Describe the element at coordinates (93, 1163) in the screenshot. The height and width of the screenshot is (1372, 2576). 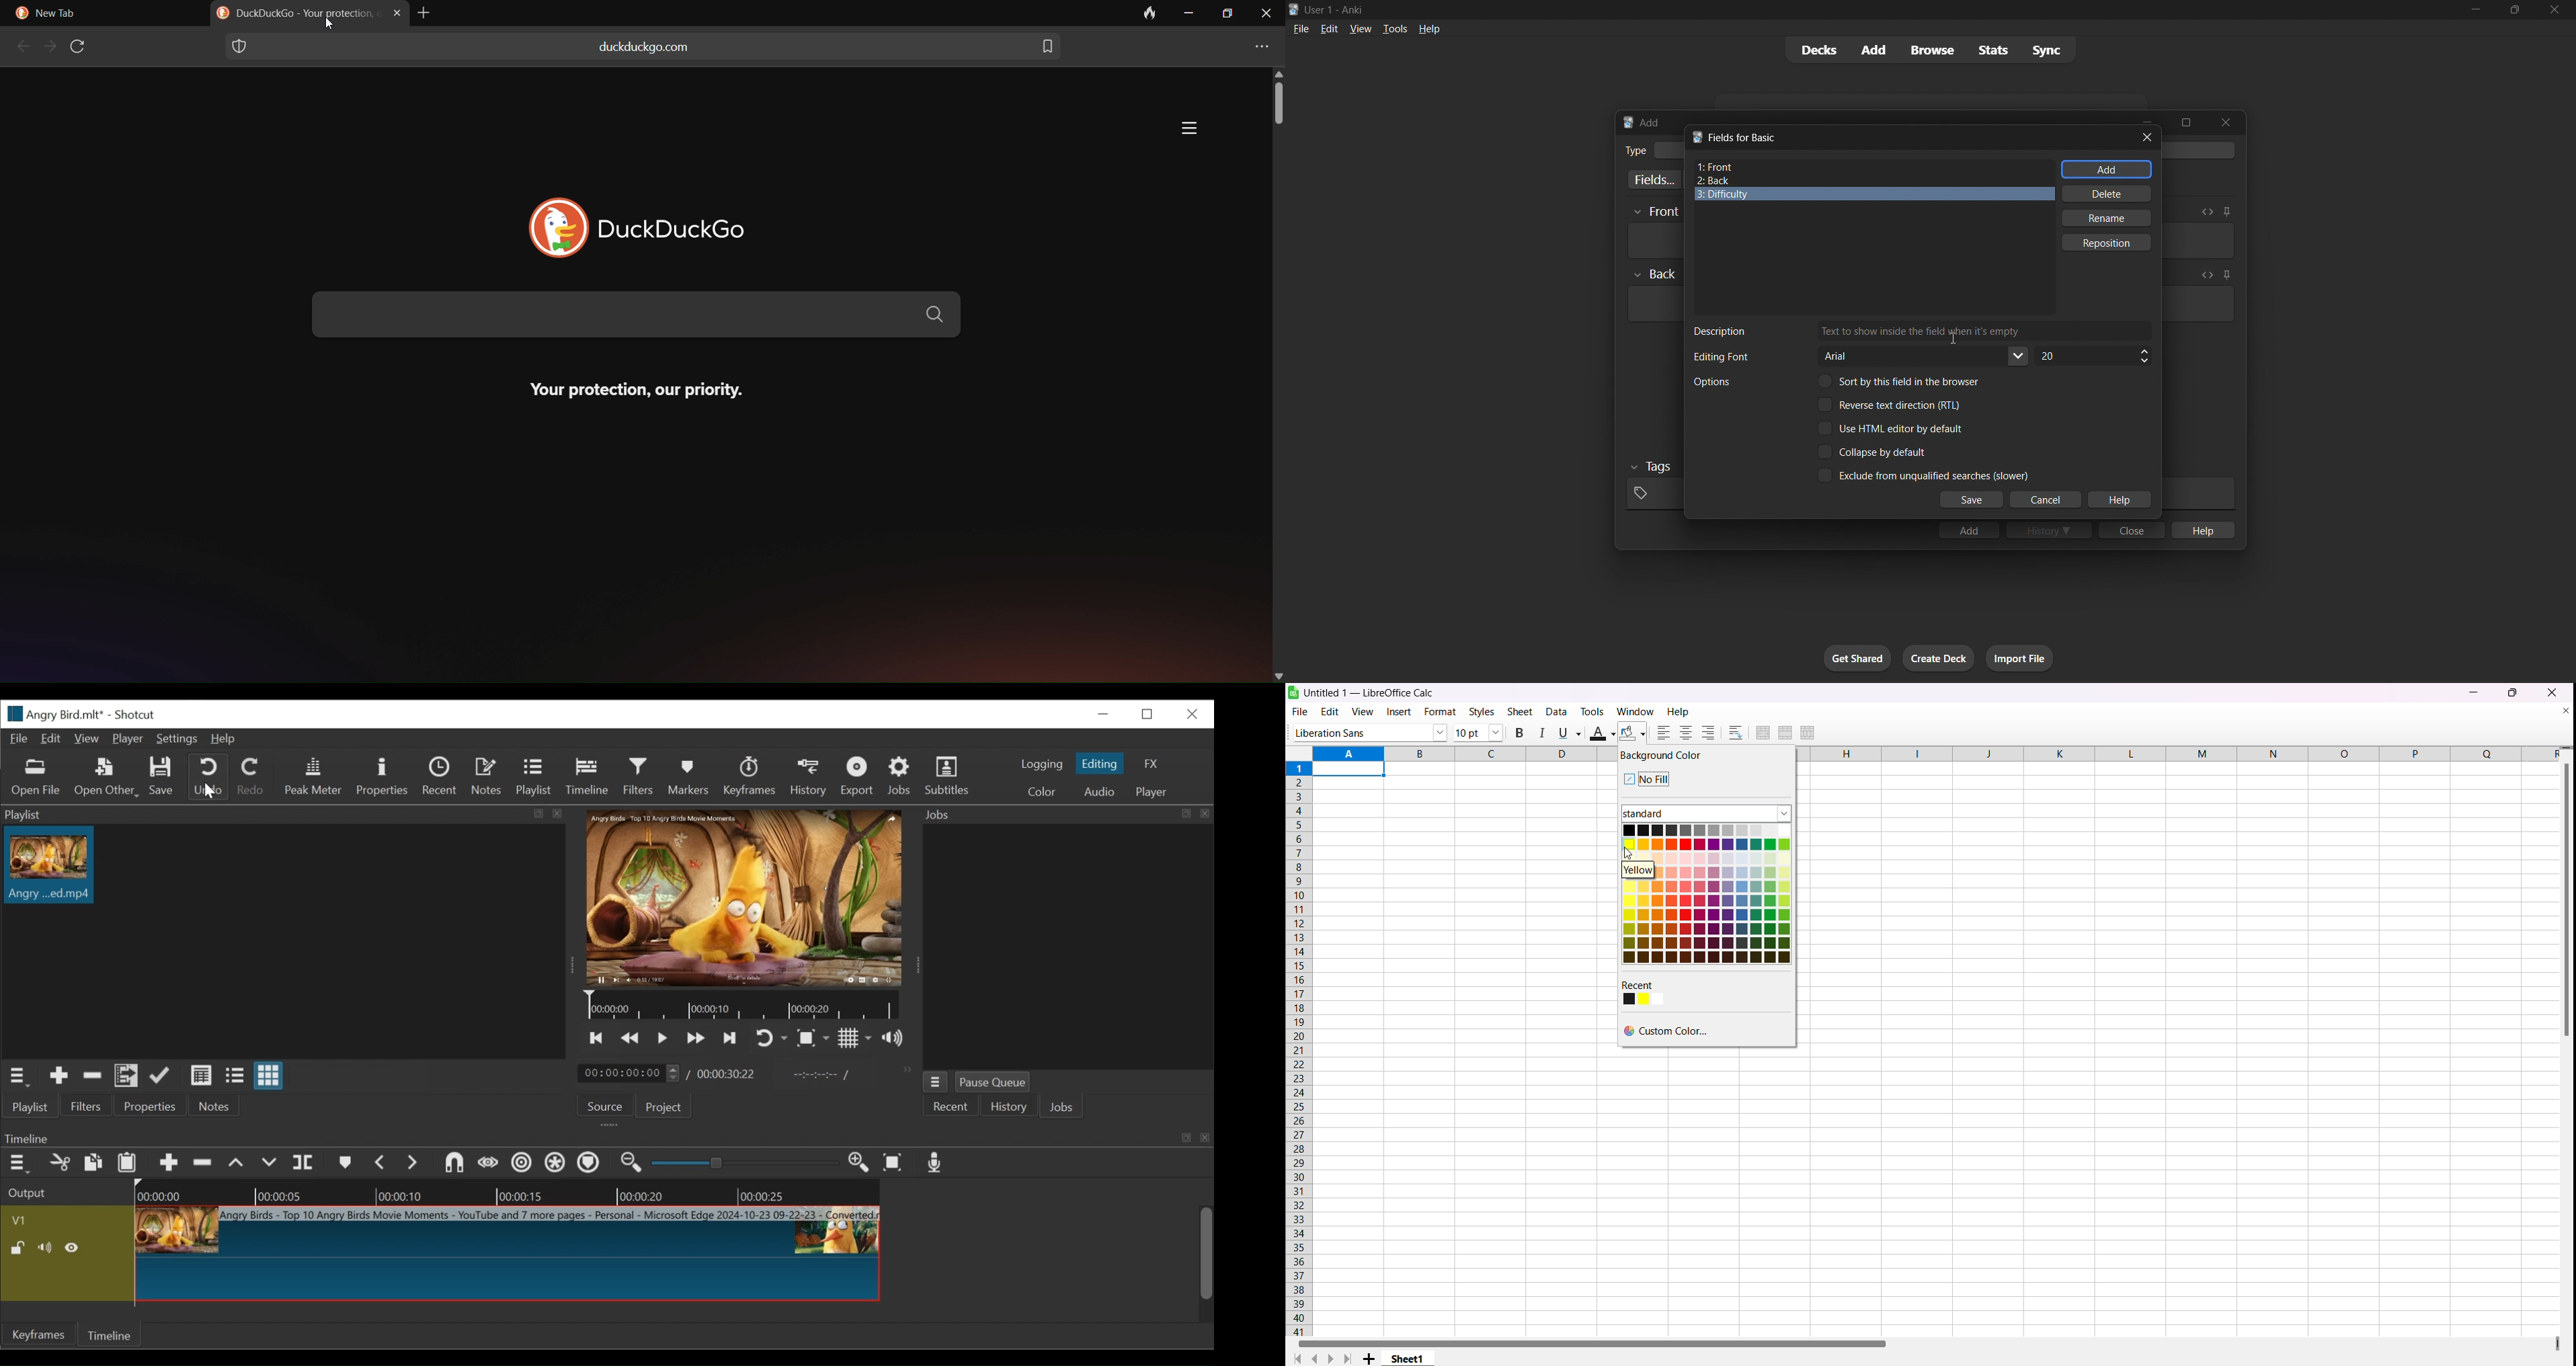
I see `Copy` at that location.